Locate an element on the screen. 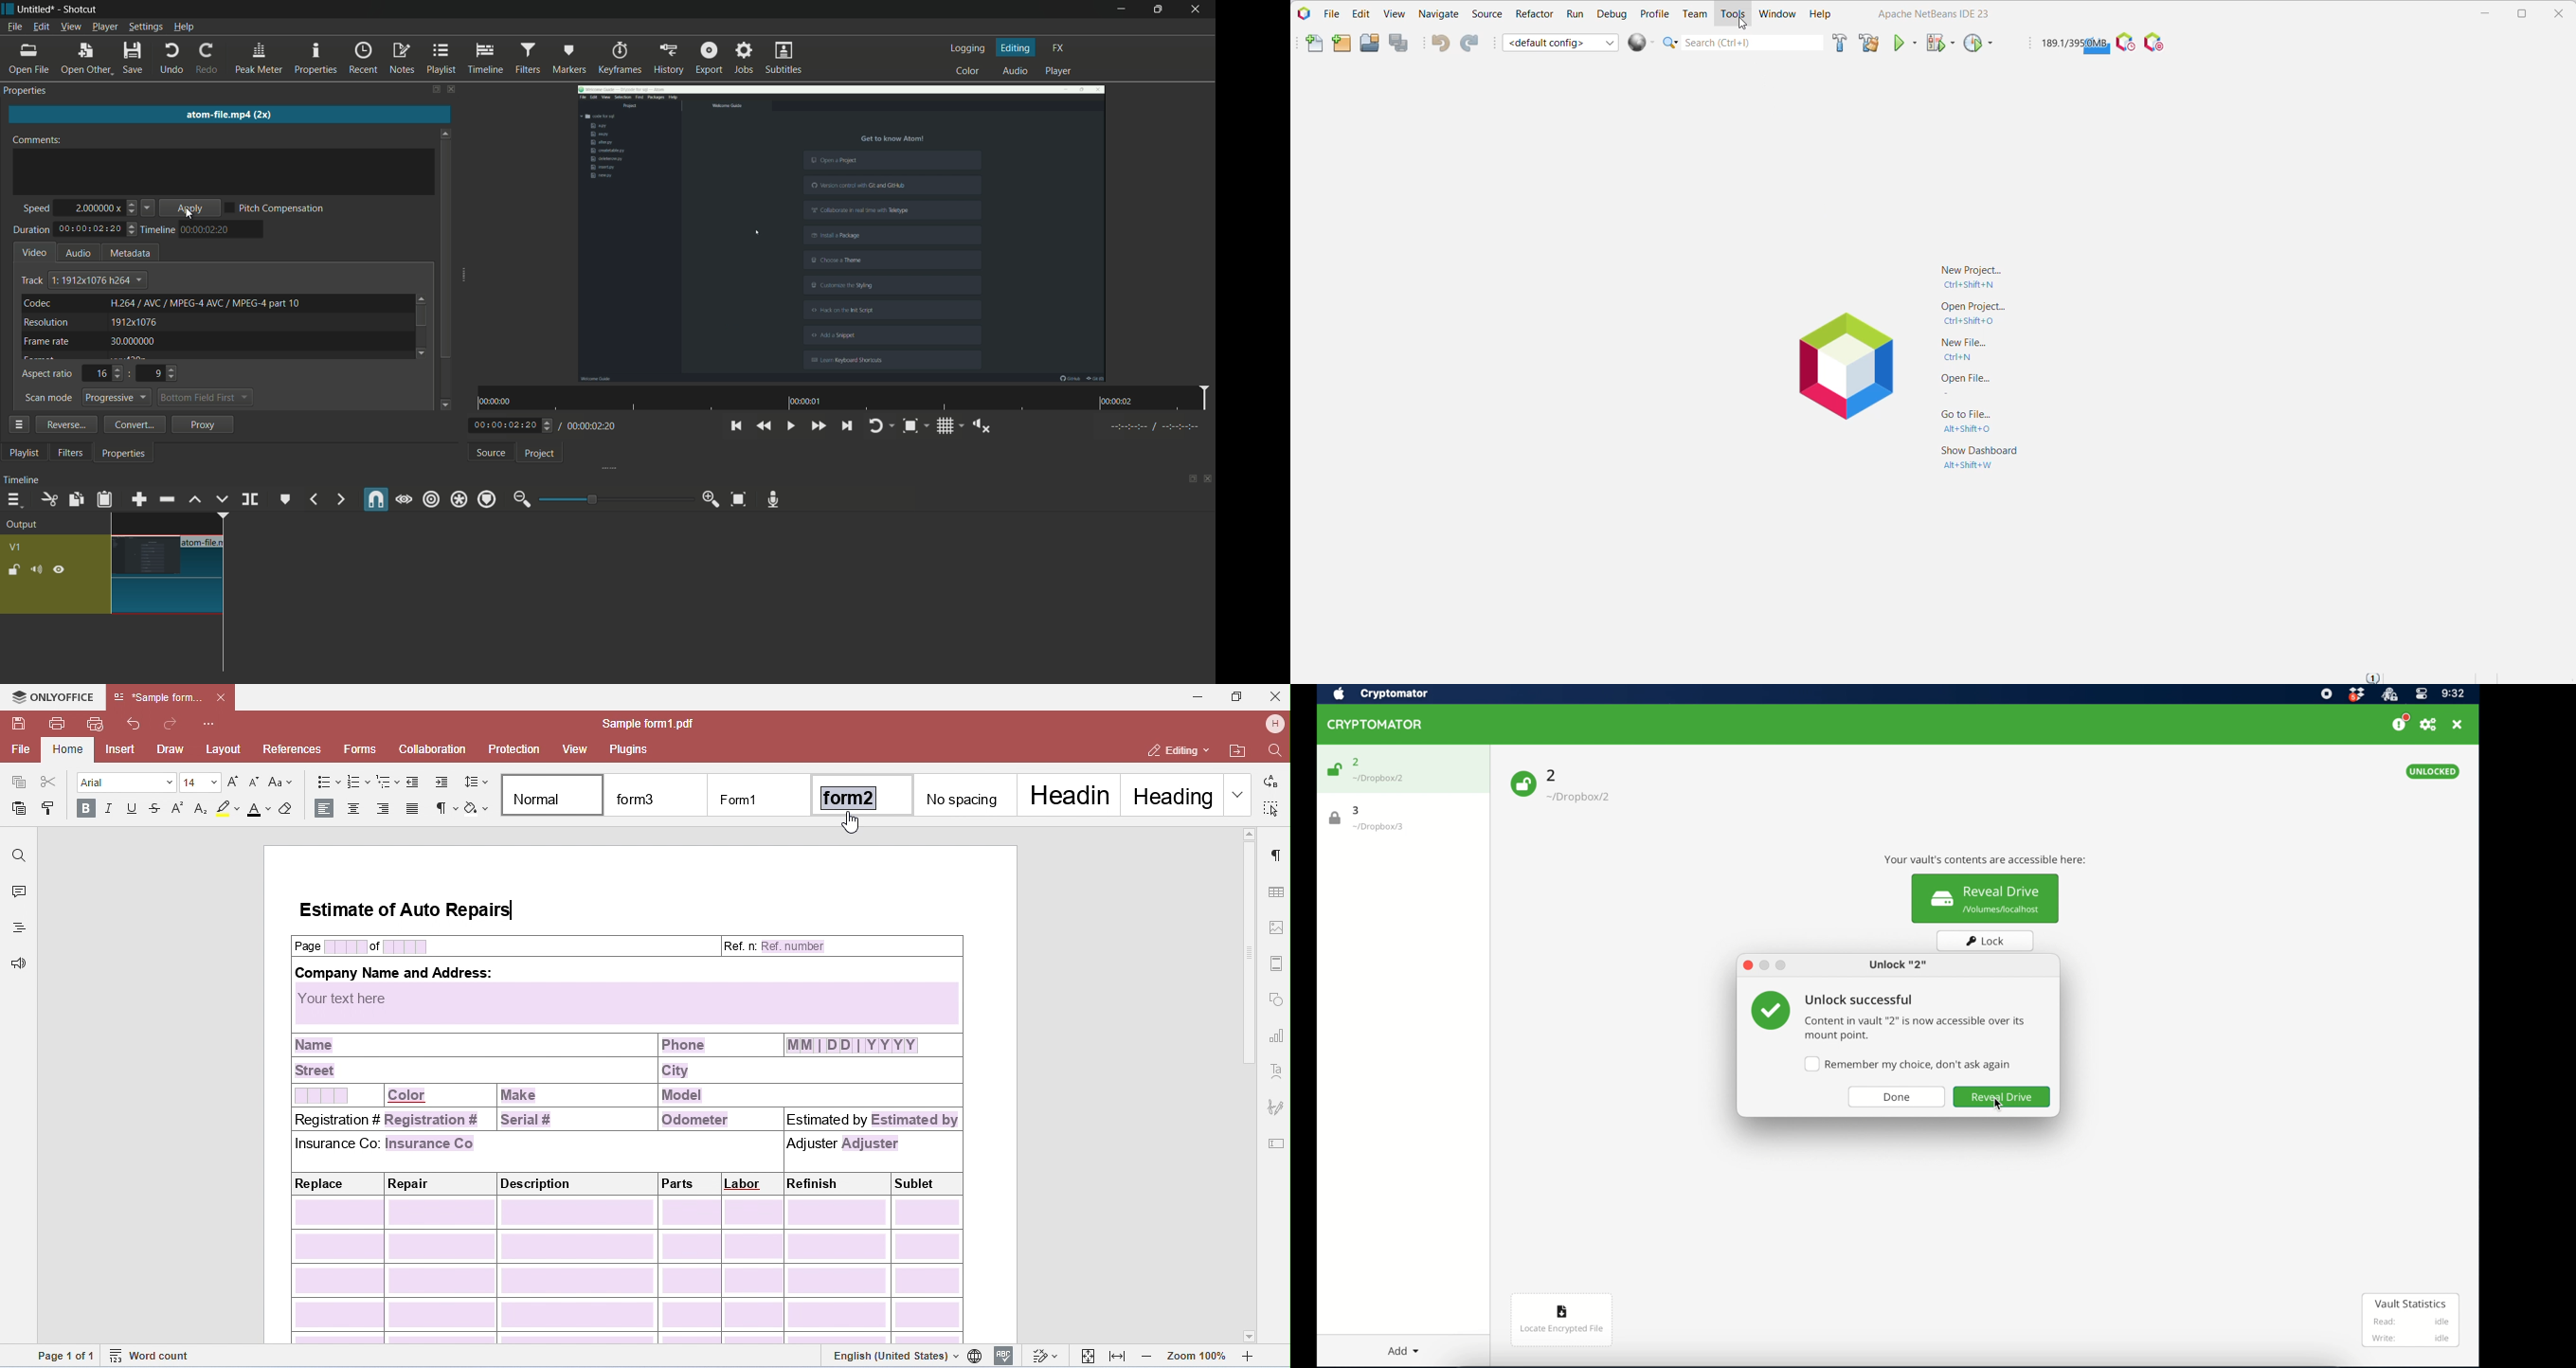  save is located at coordinates (134, 58).